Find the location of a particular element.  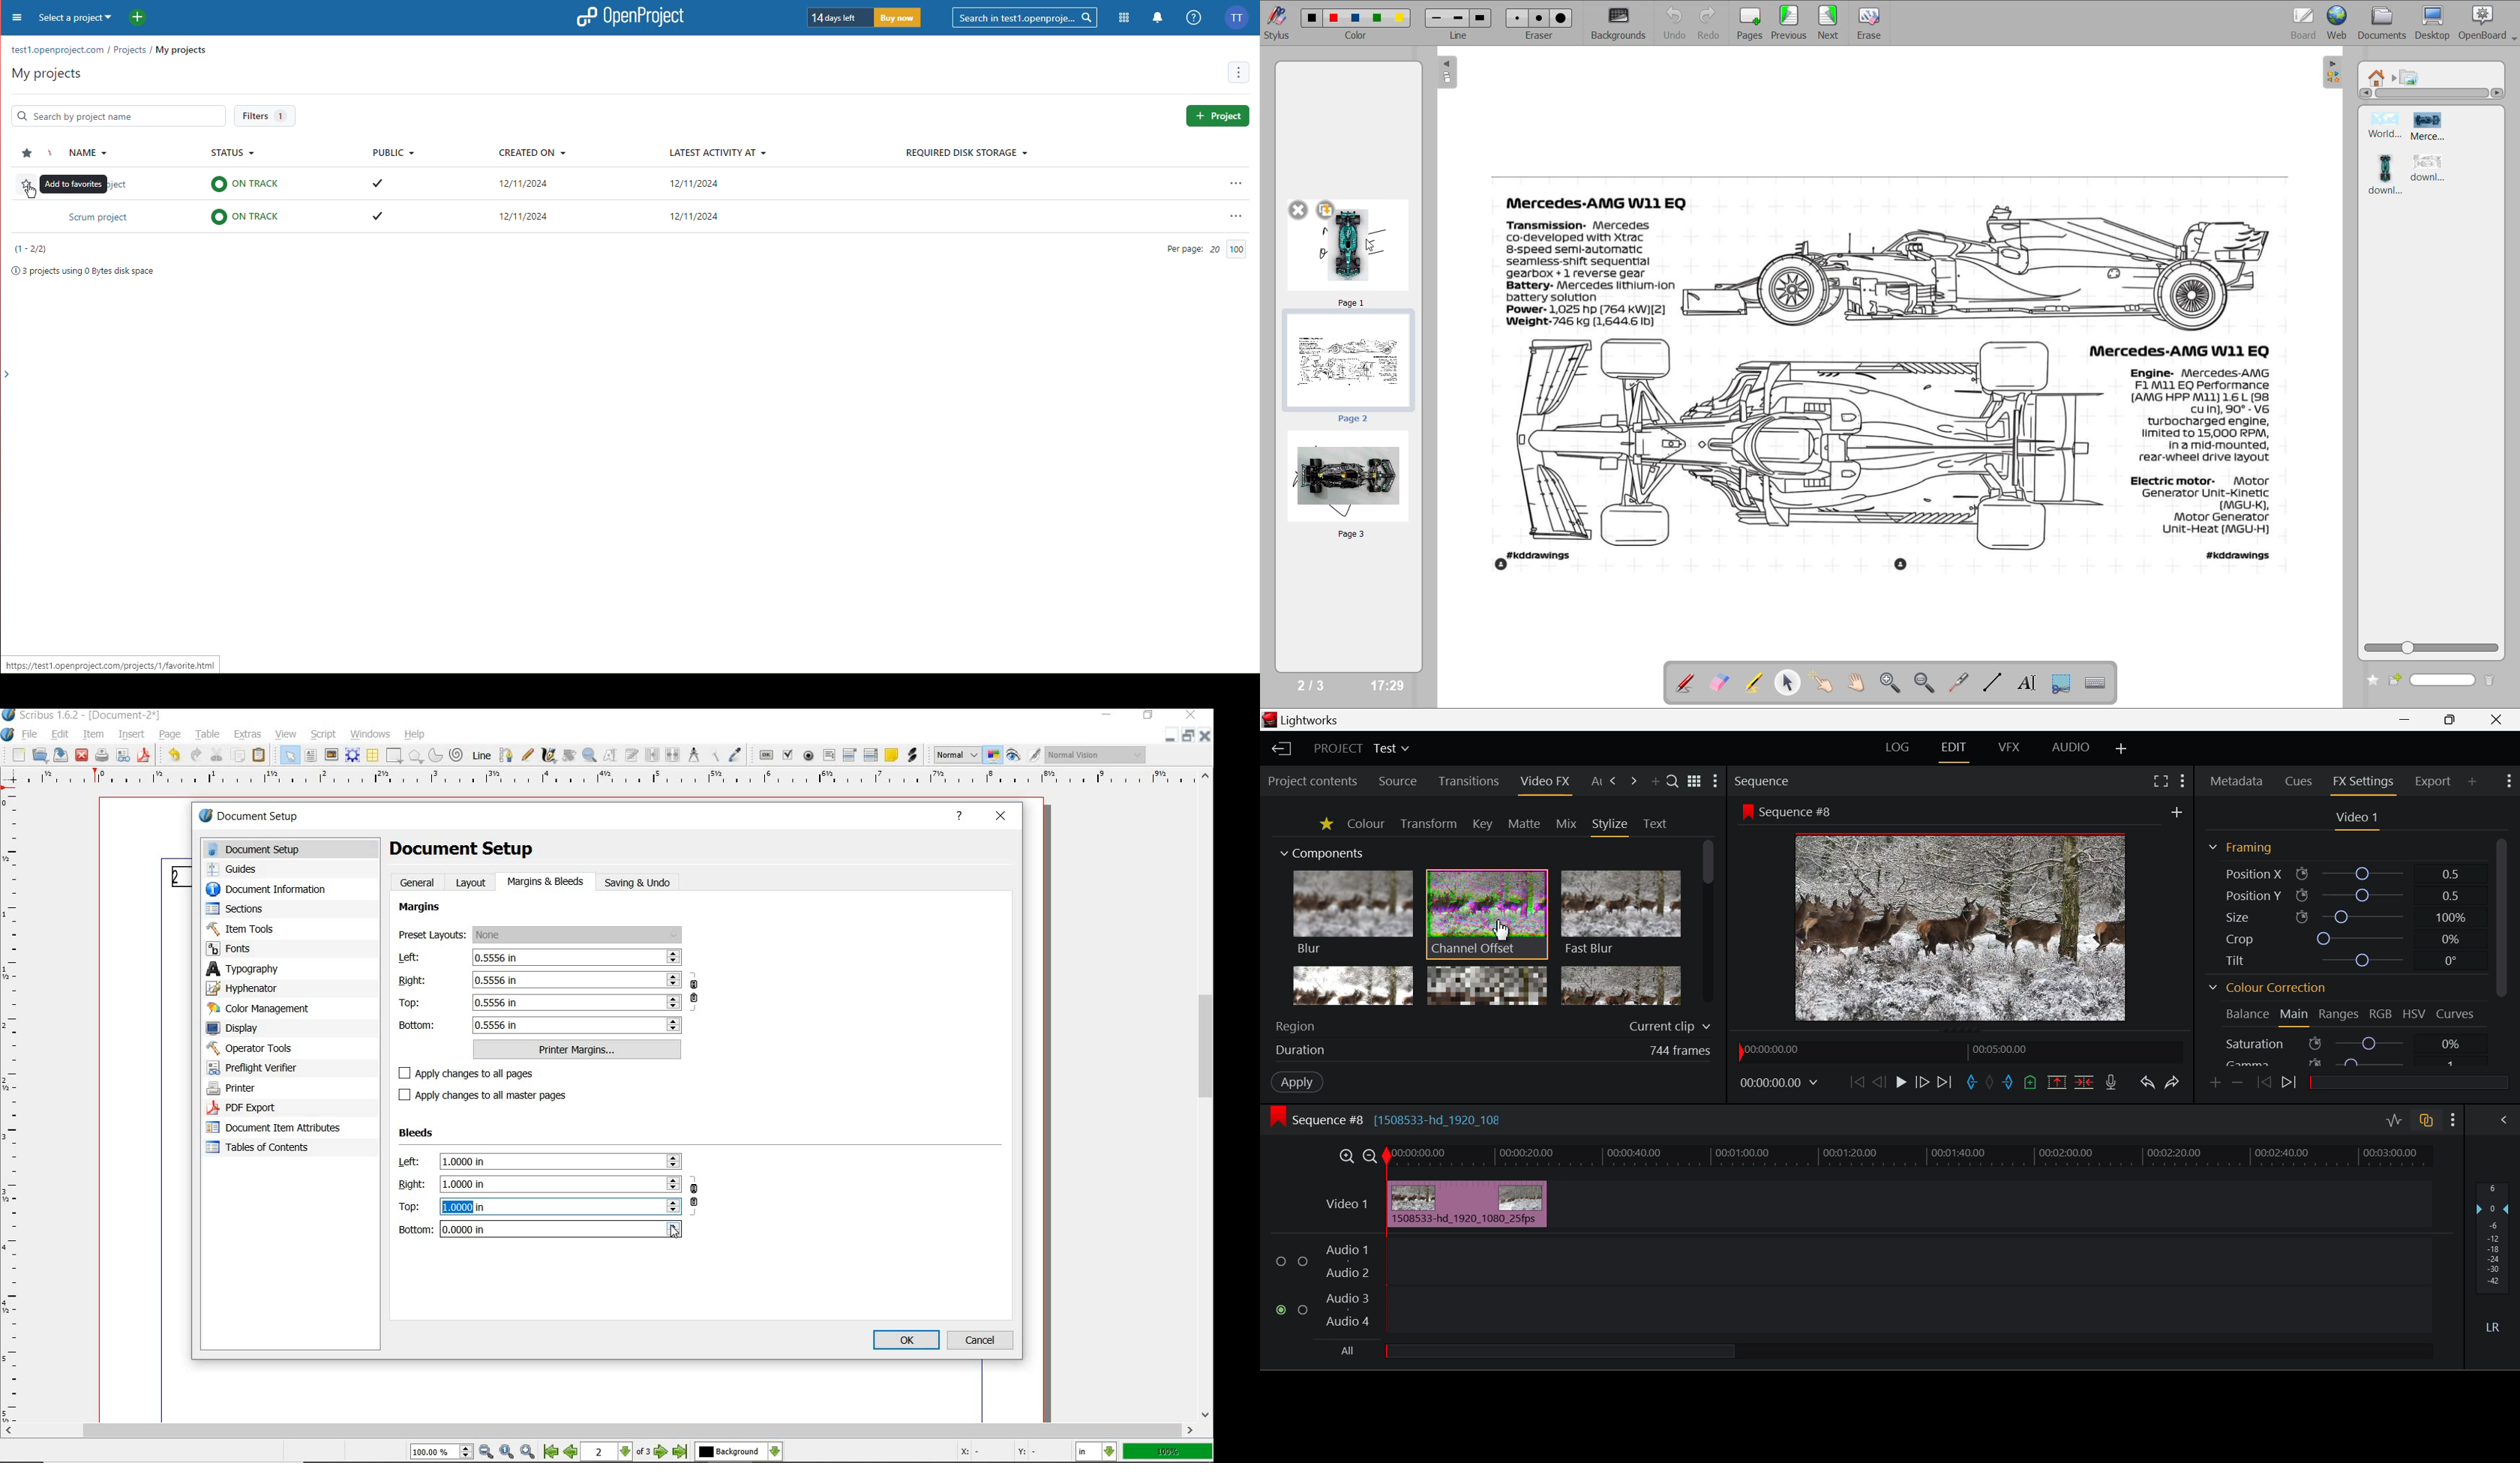

Ranges is located at coordinates (2339, 1014).